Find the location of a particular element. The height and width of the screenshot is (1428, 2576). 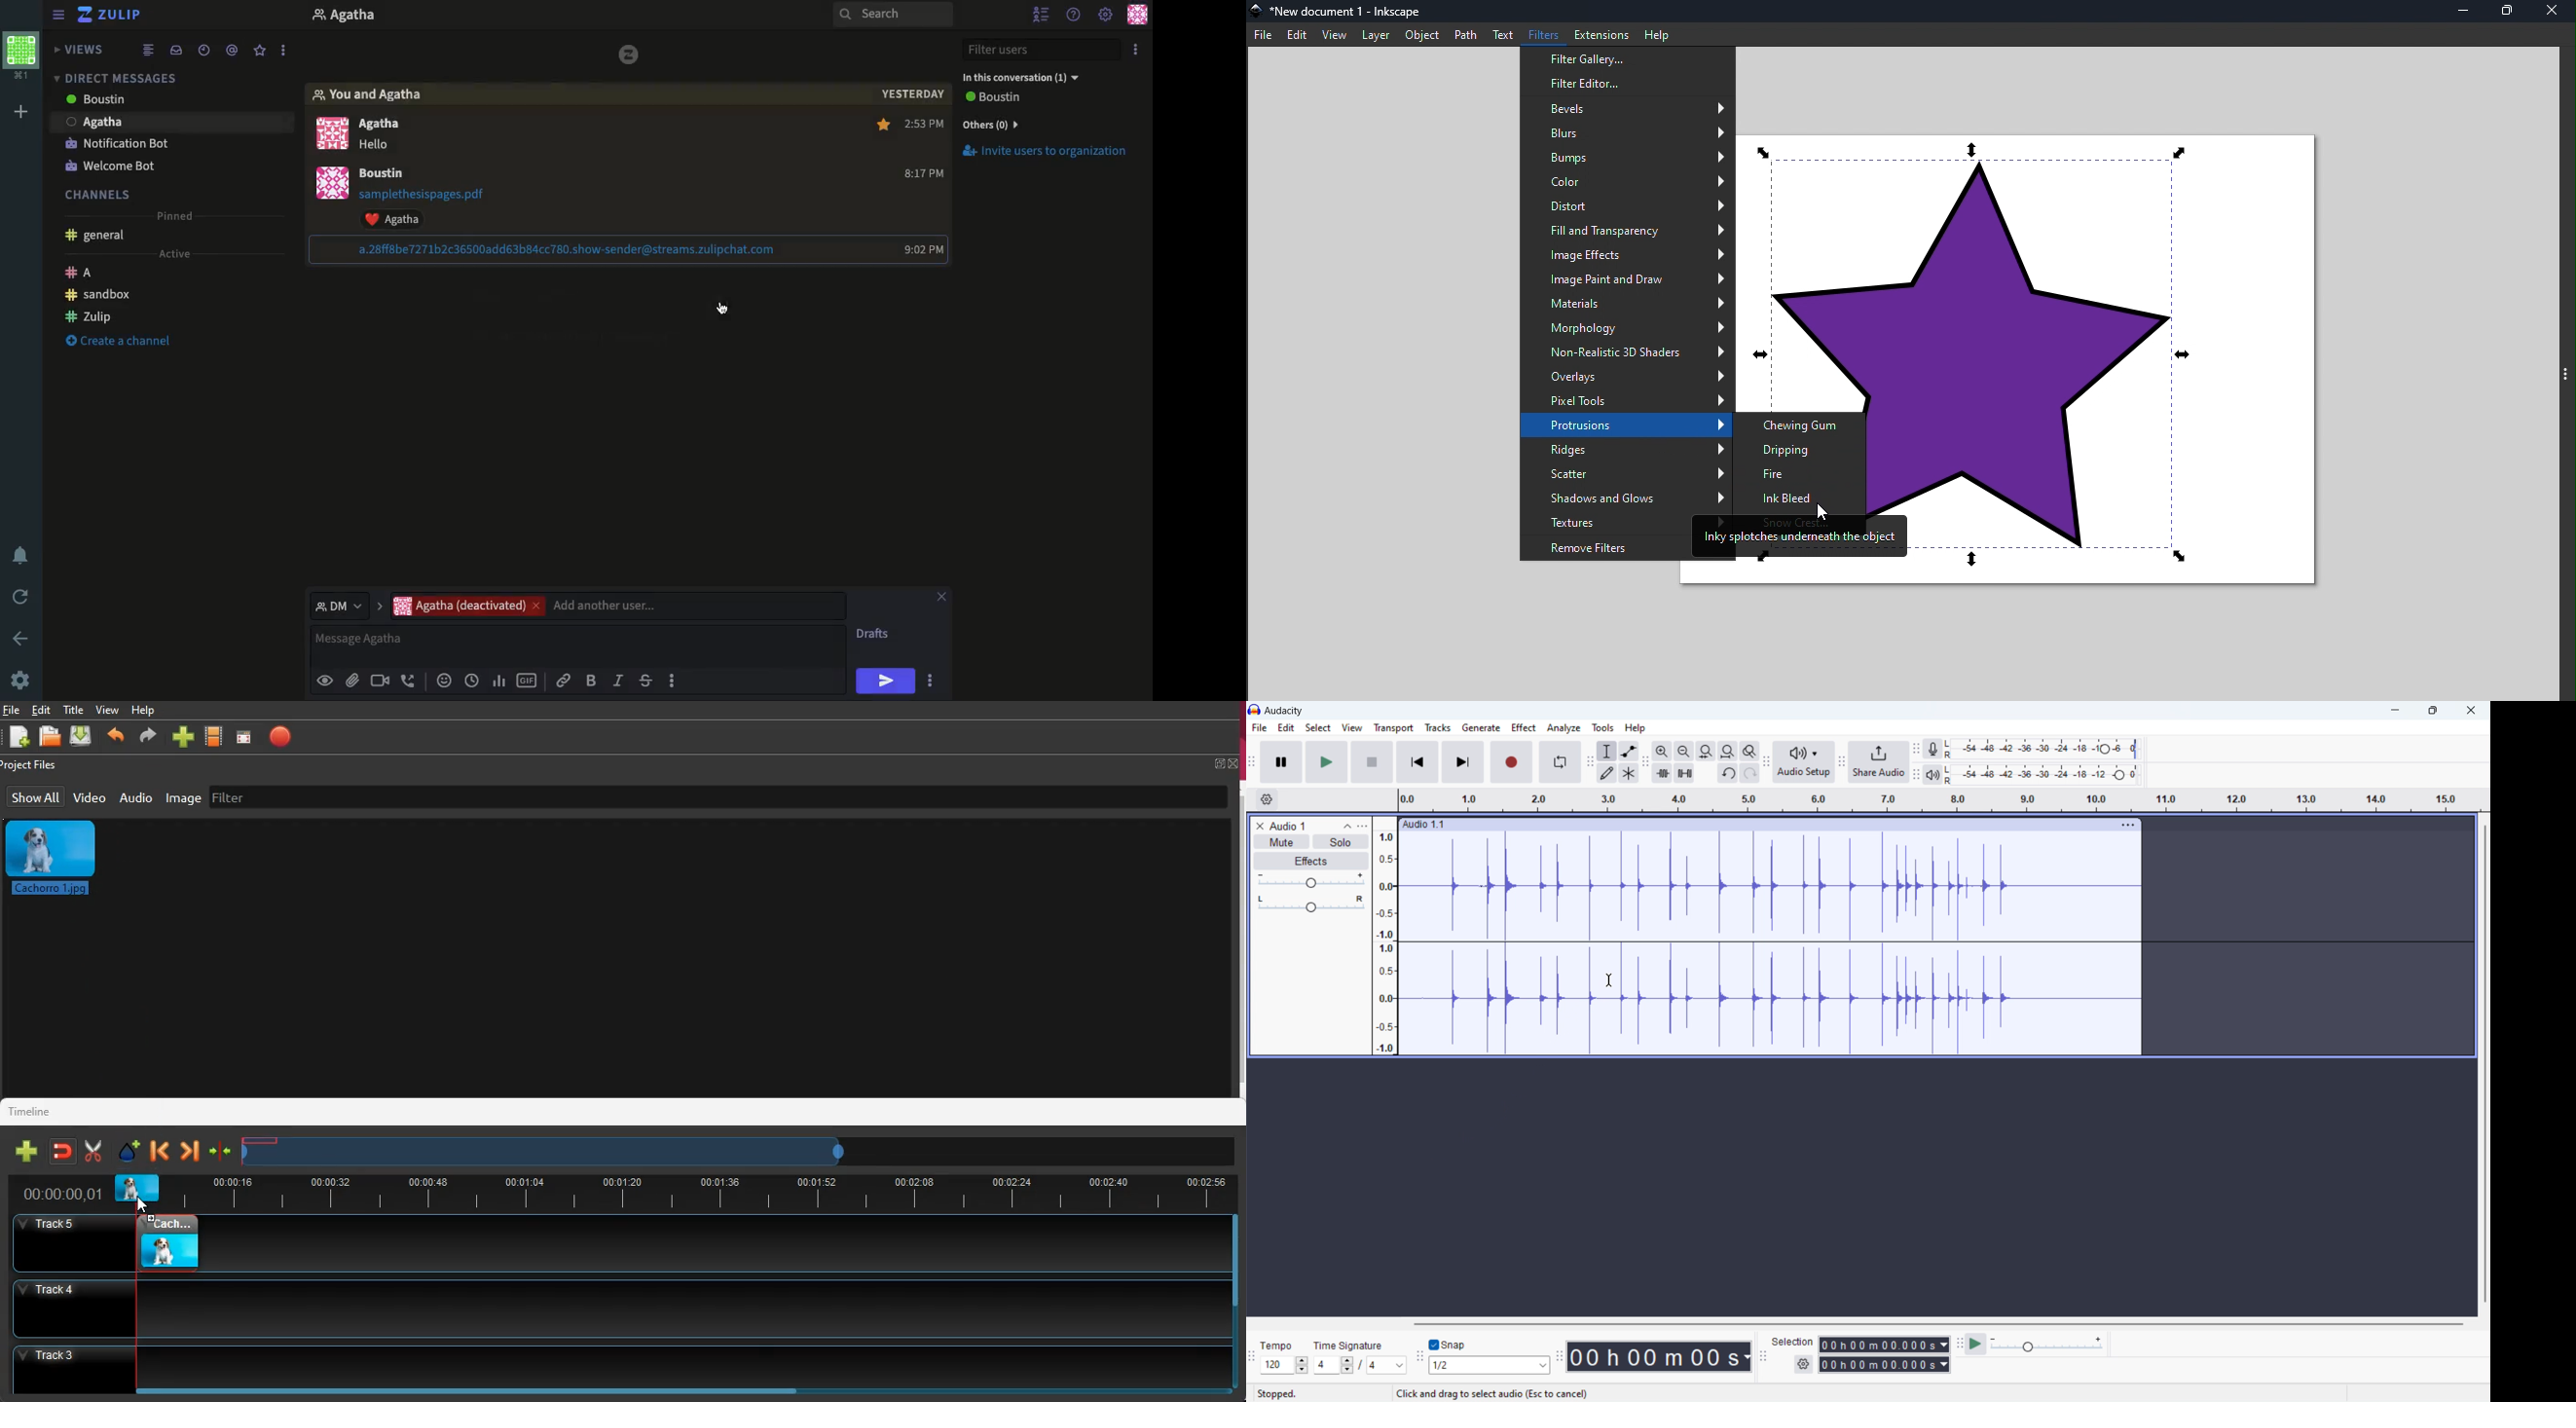

share audio  is located at coordinates (1879, 762).